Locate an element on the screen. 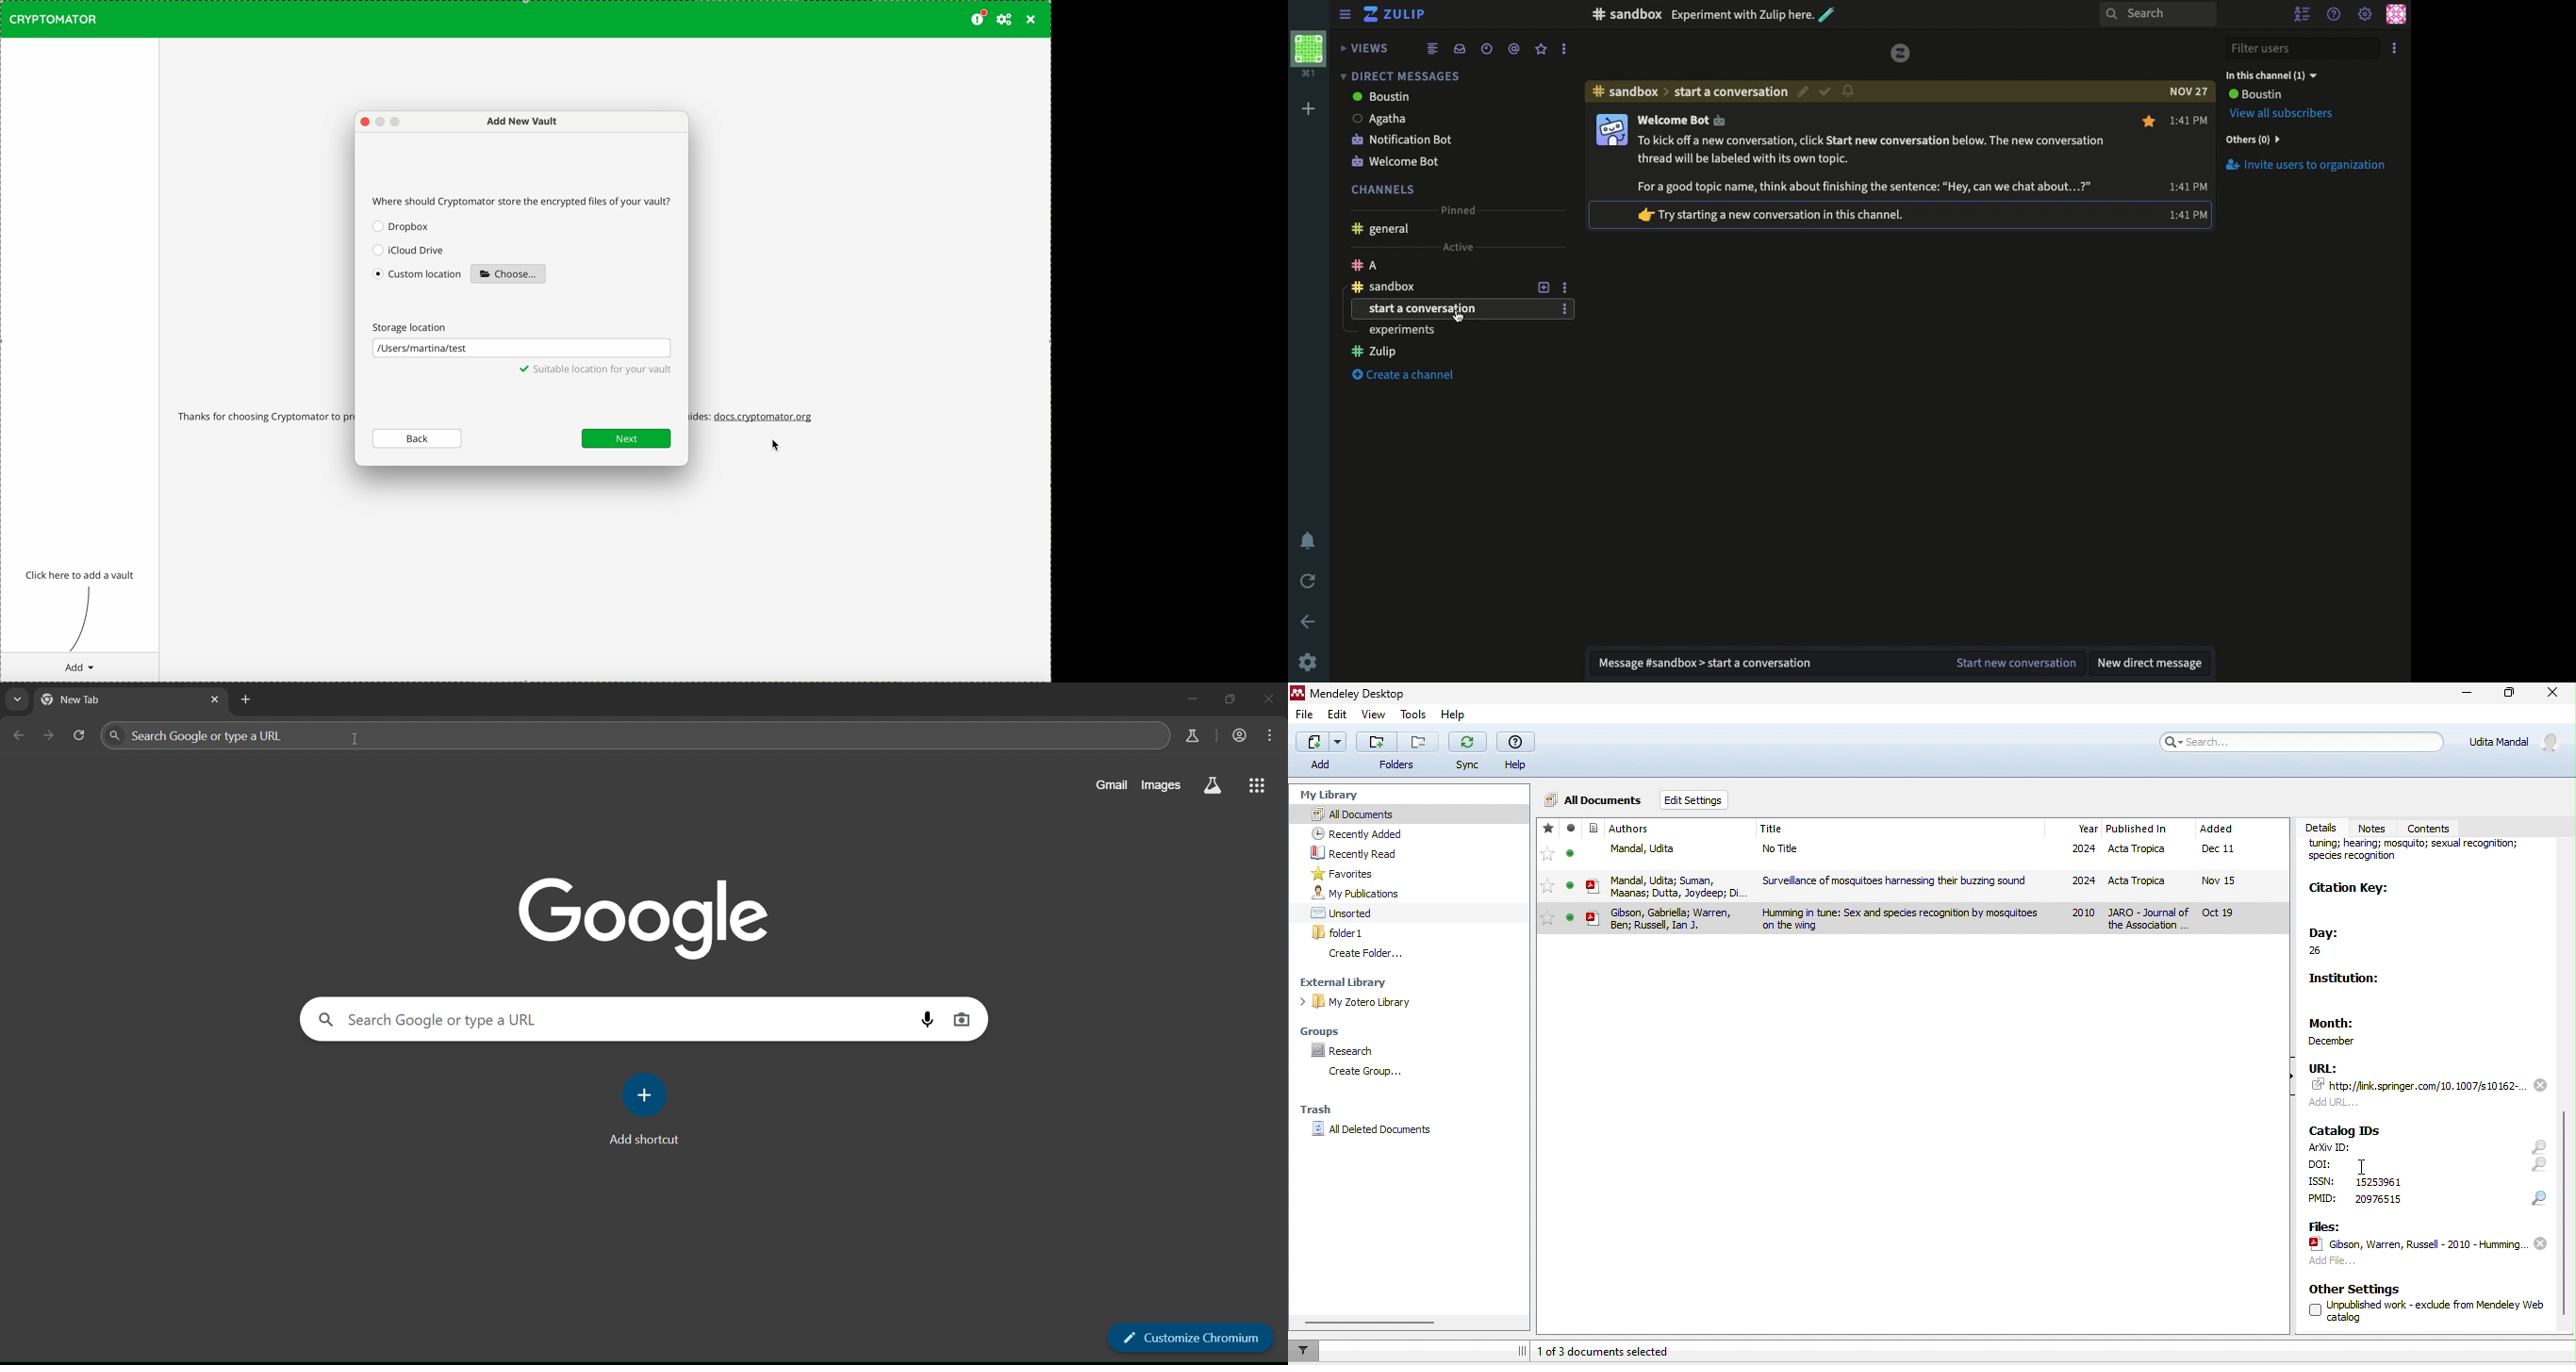 The width and height of the screenshot is (2576, 1372). icons is located at coordinates (2539, 1173).